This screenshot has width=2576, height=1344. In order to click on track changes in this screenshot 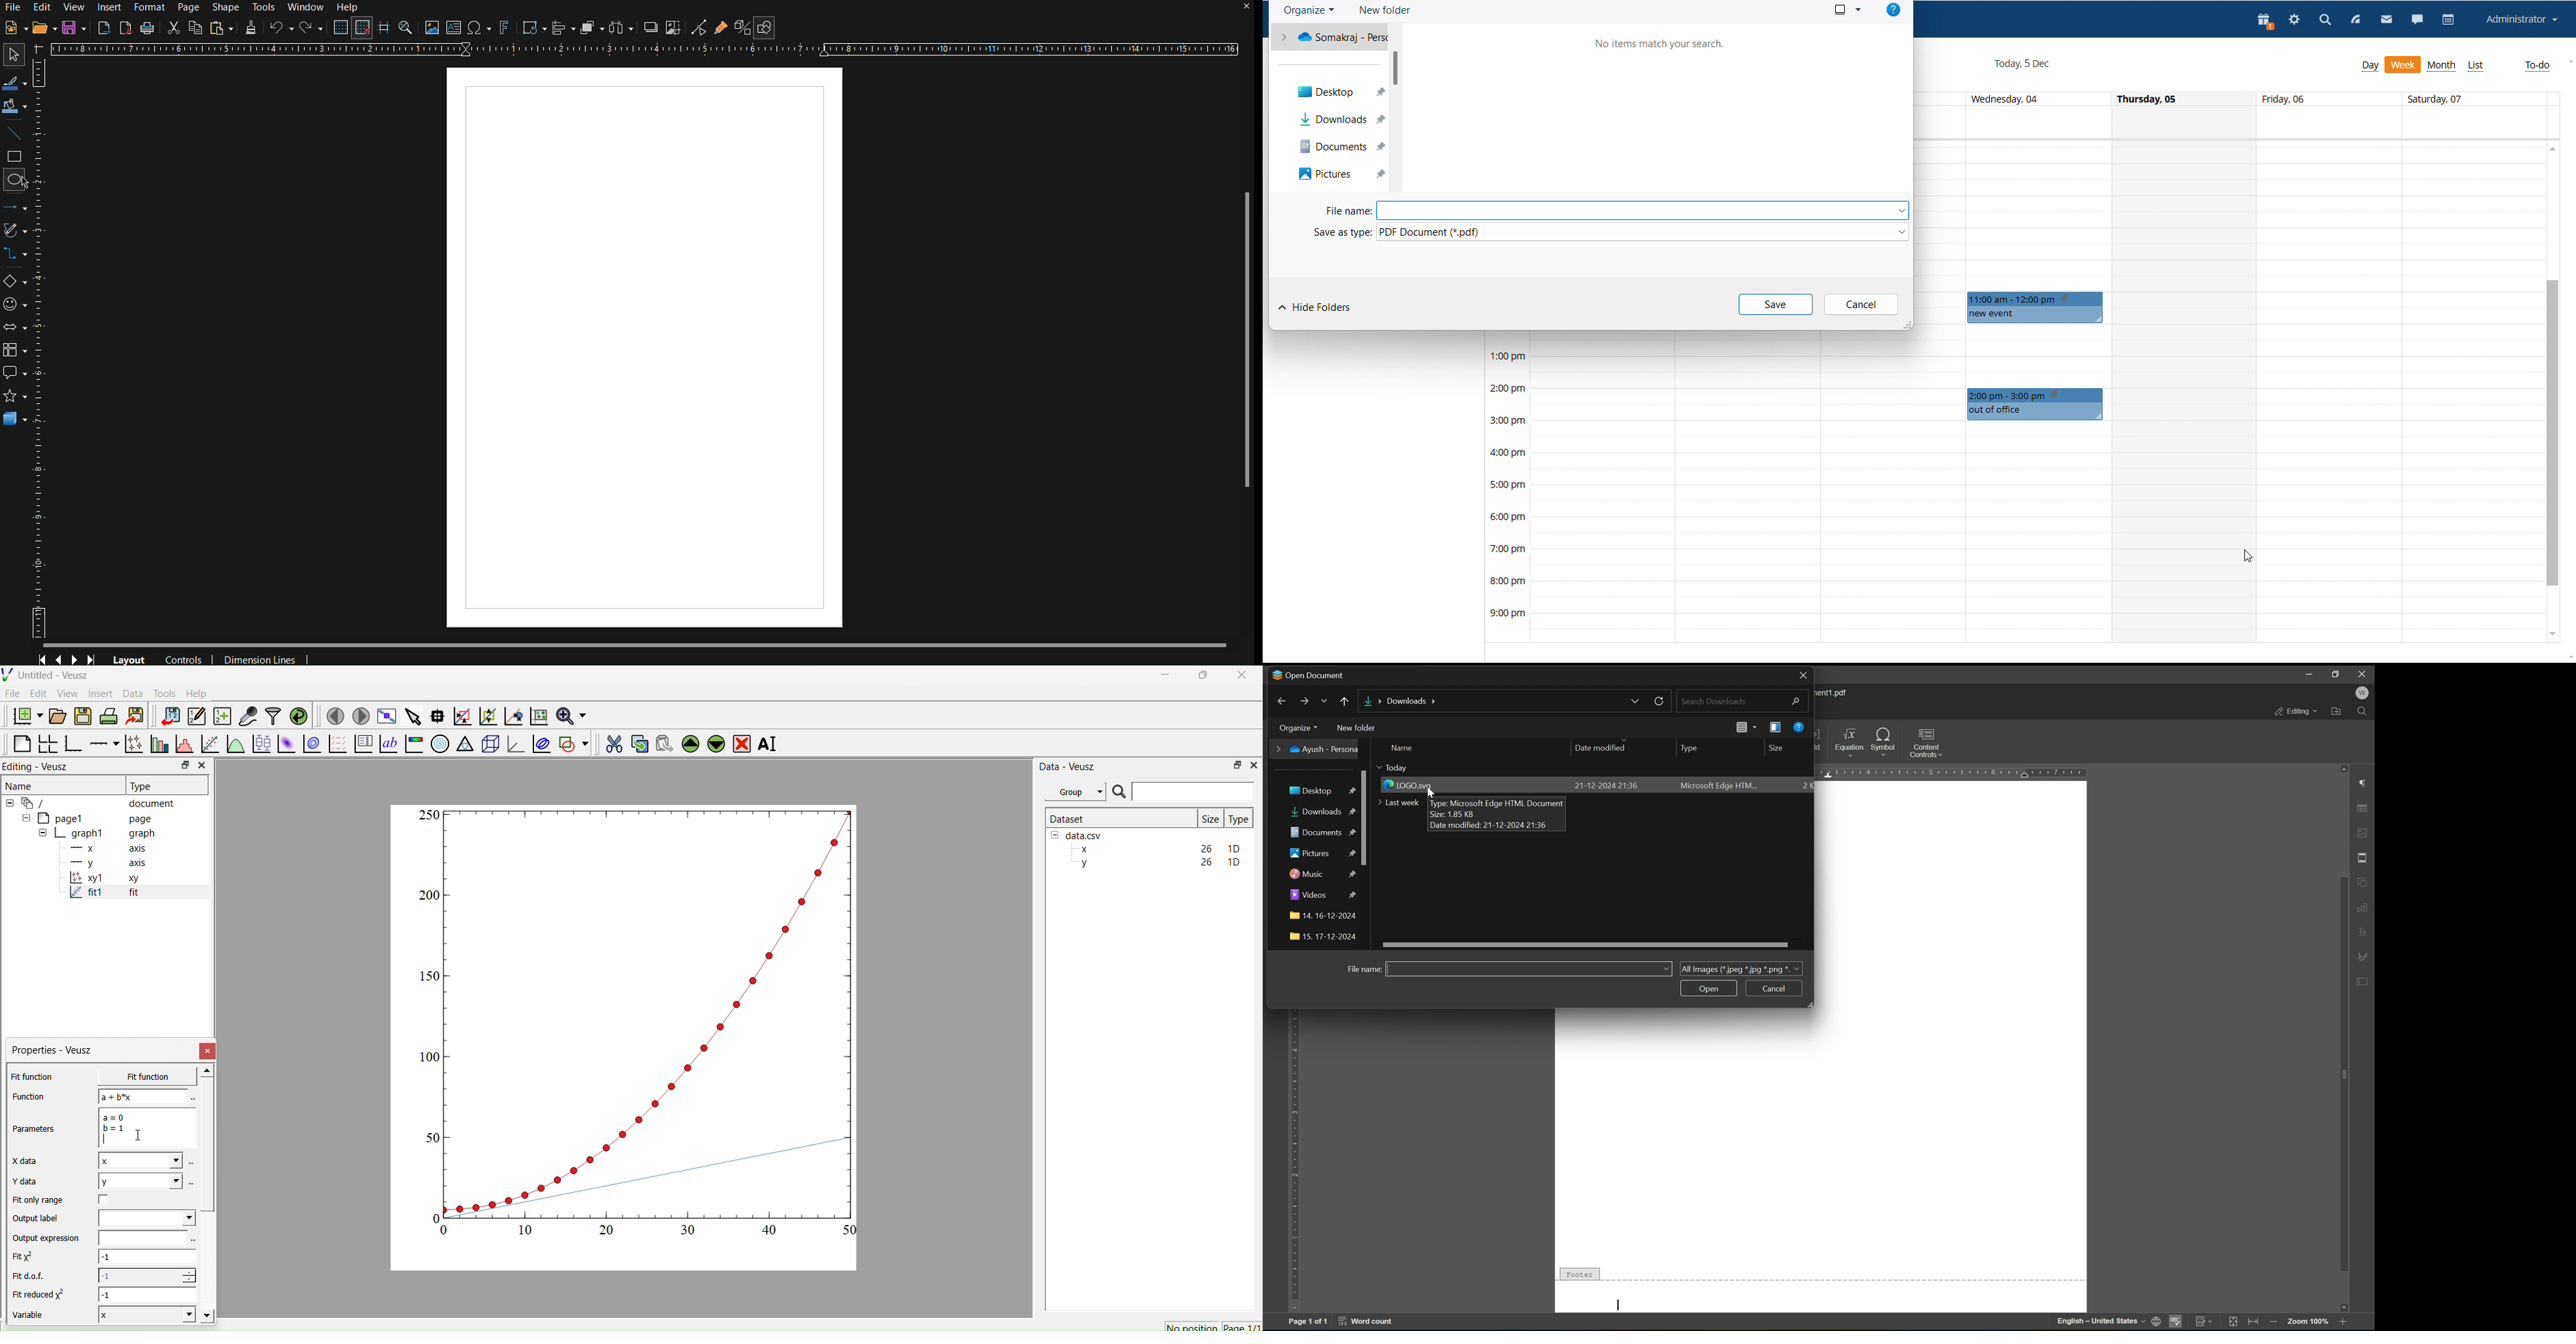, I will do `click(2203, 1322)`.